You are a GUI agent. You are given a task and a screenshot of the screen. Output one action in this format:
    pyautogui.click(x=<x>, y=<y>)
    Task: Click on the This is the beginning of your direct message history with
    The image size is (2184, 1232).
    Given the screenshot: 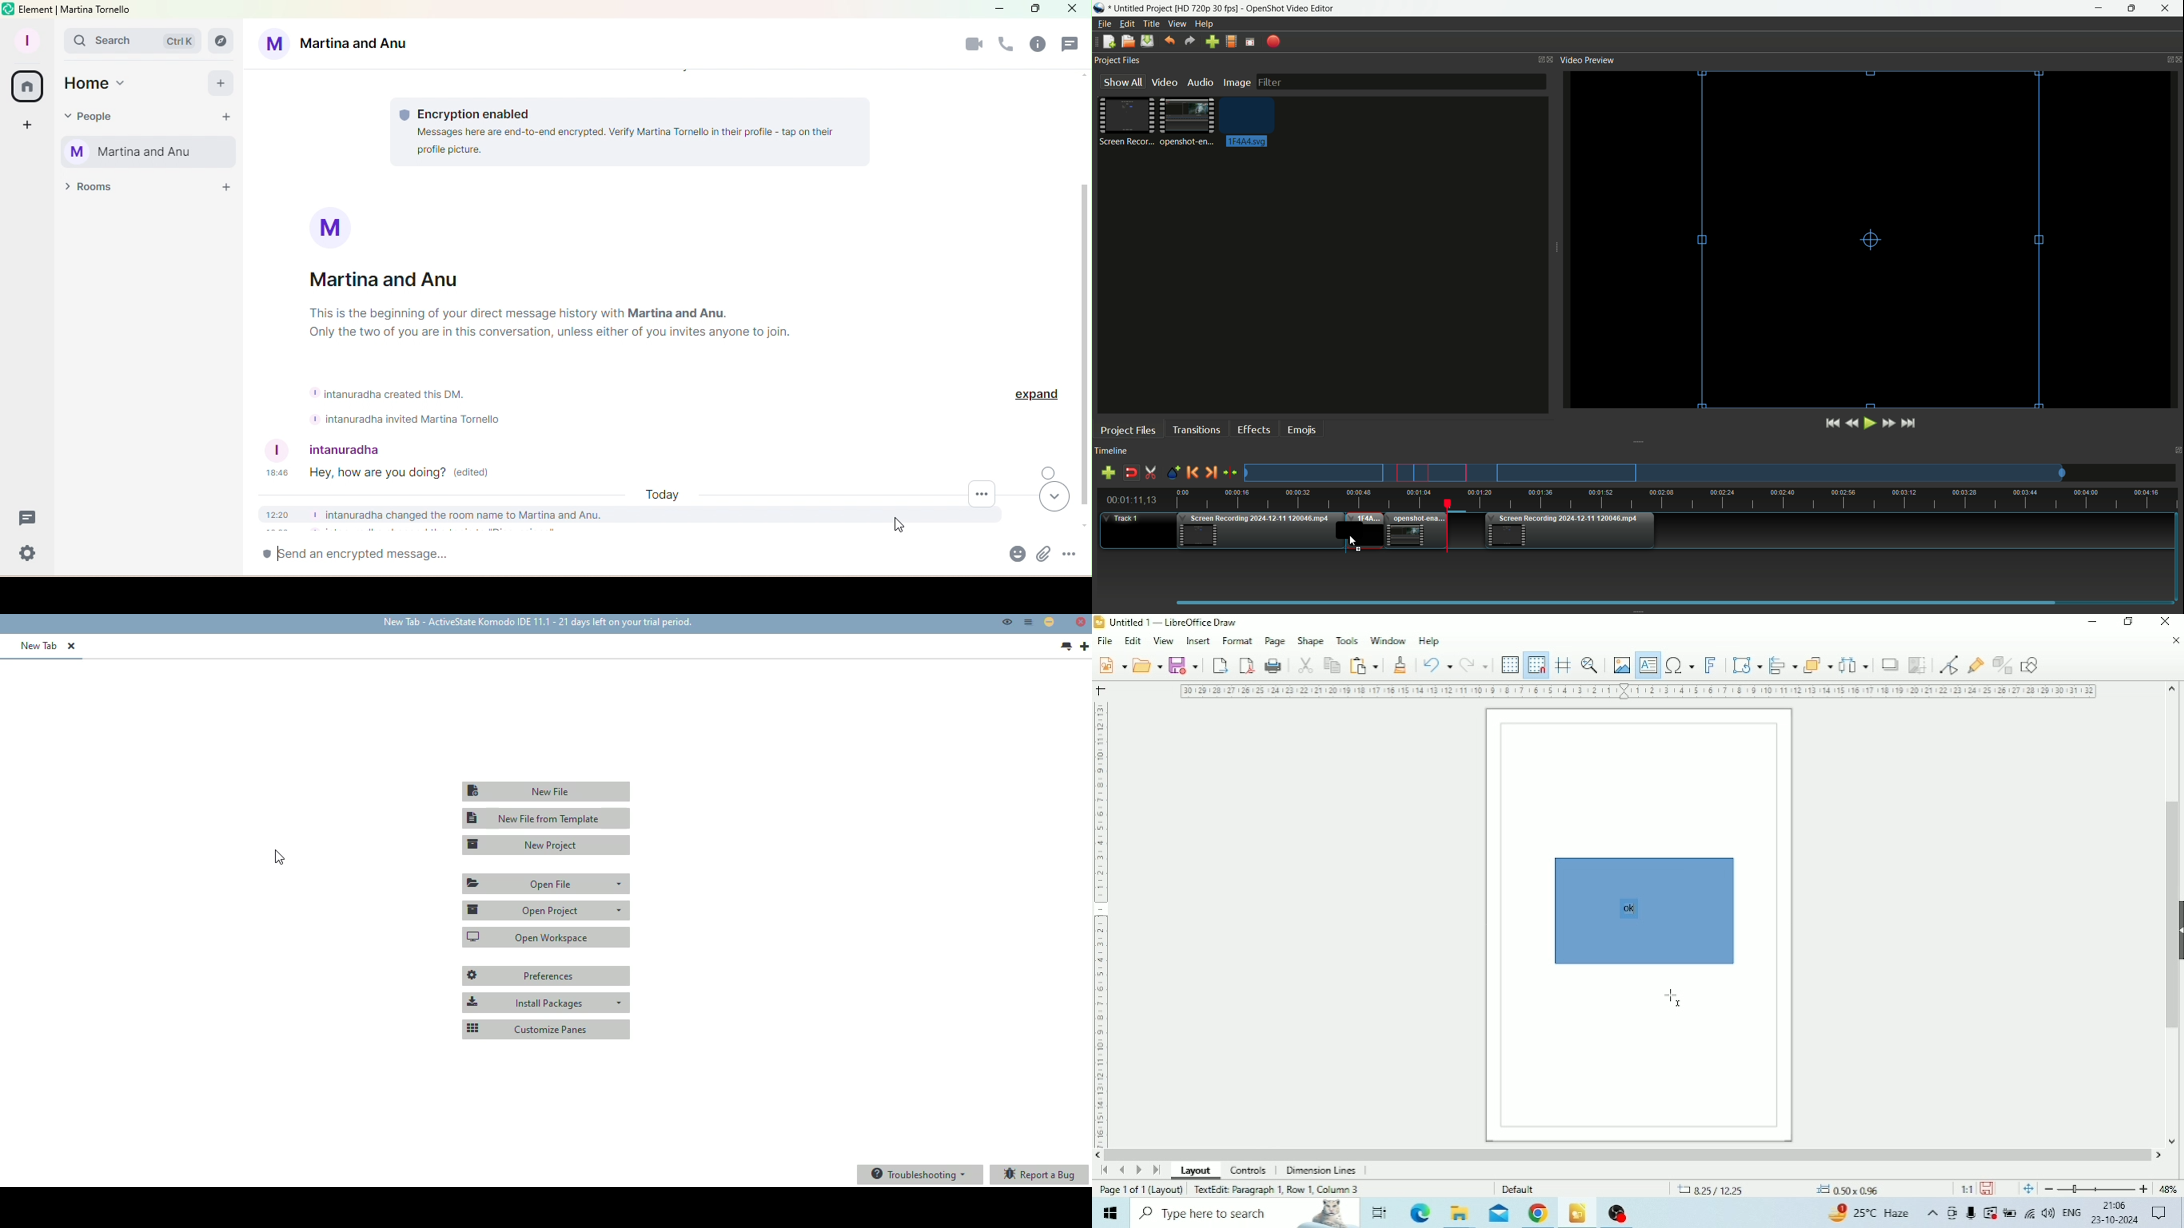 What is the action you would take?
    pyautogui.click(x=467, y=314)
    